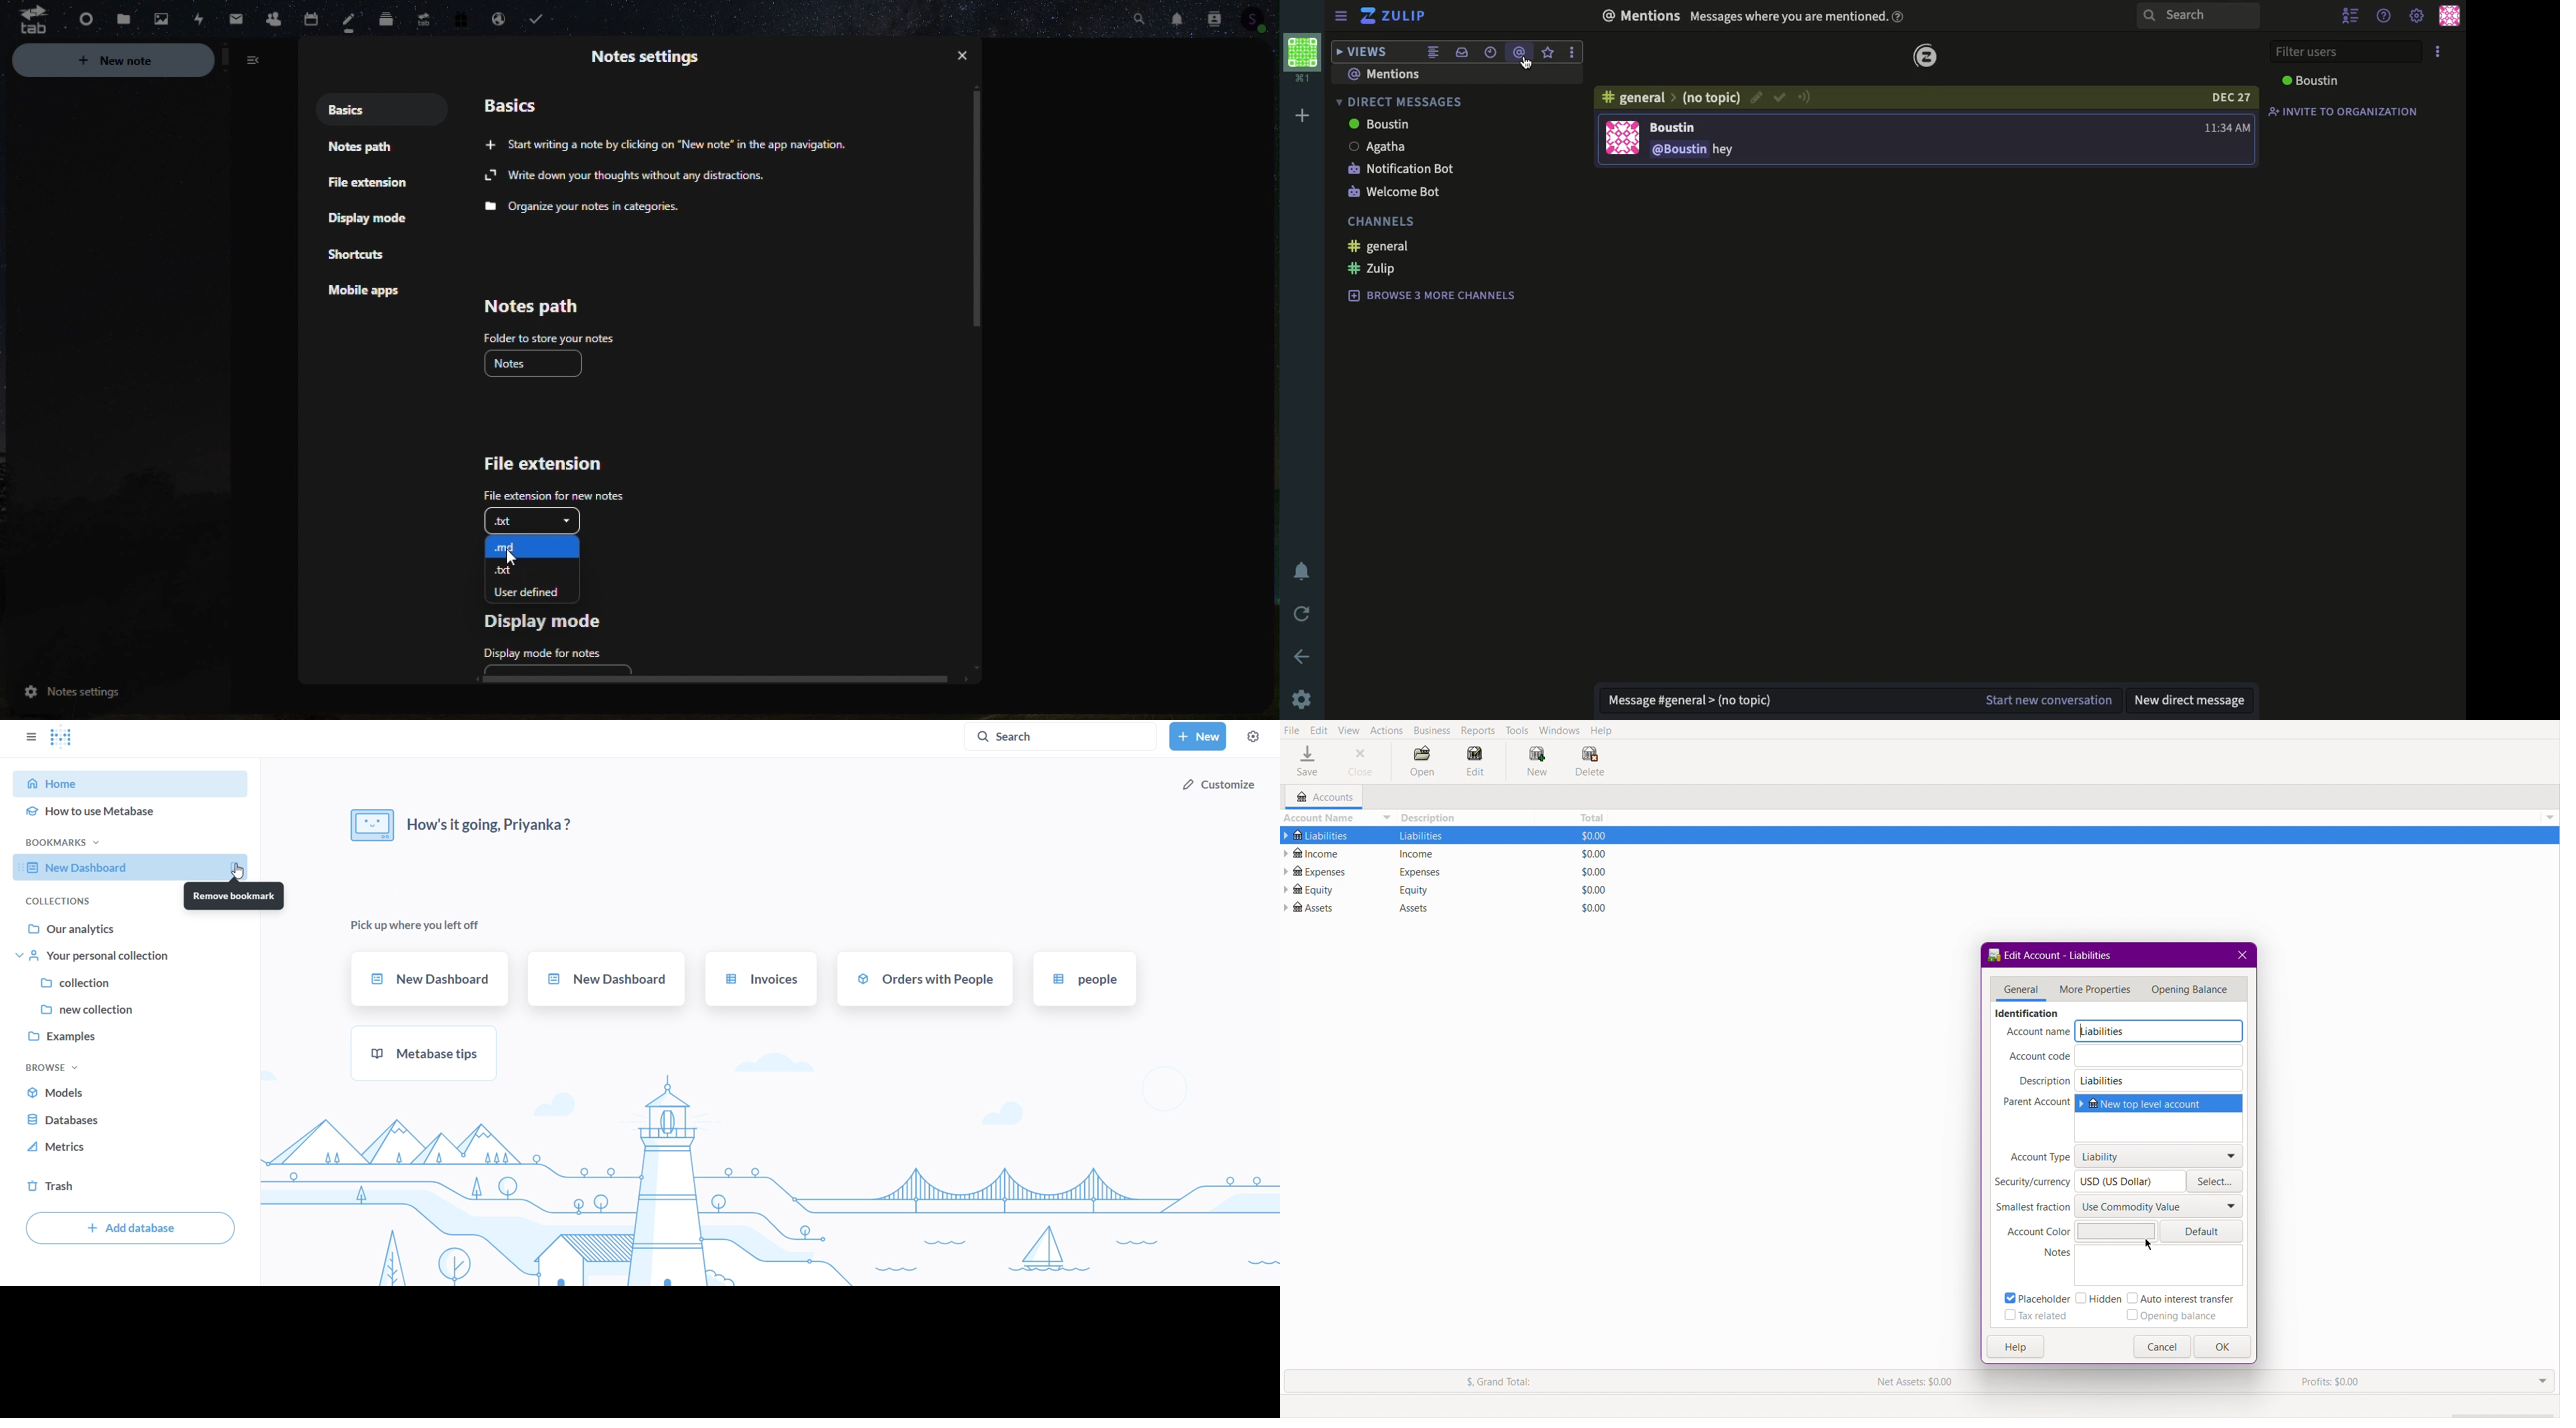 The height and width of the screenshot is (1428, 2576). What do you see at coordinates (1292, 731) in the screenshot?
I see `File` at bounding box center [1292, 731].